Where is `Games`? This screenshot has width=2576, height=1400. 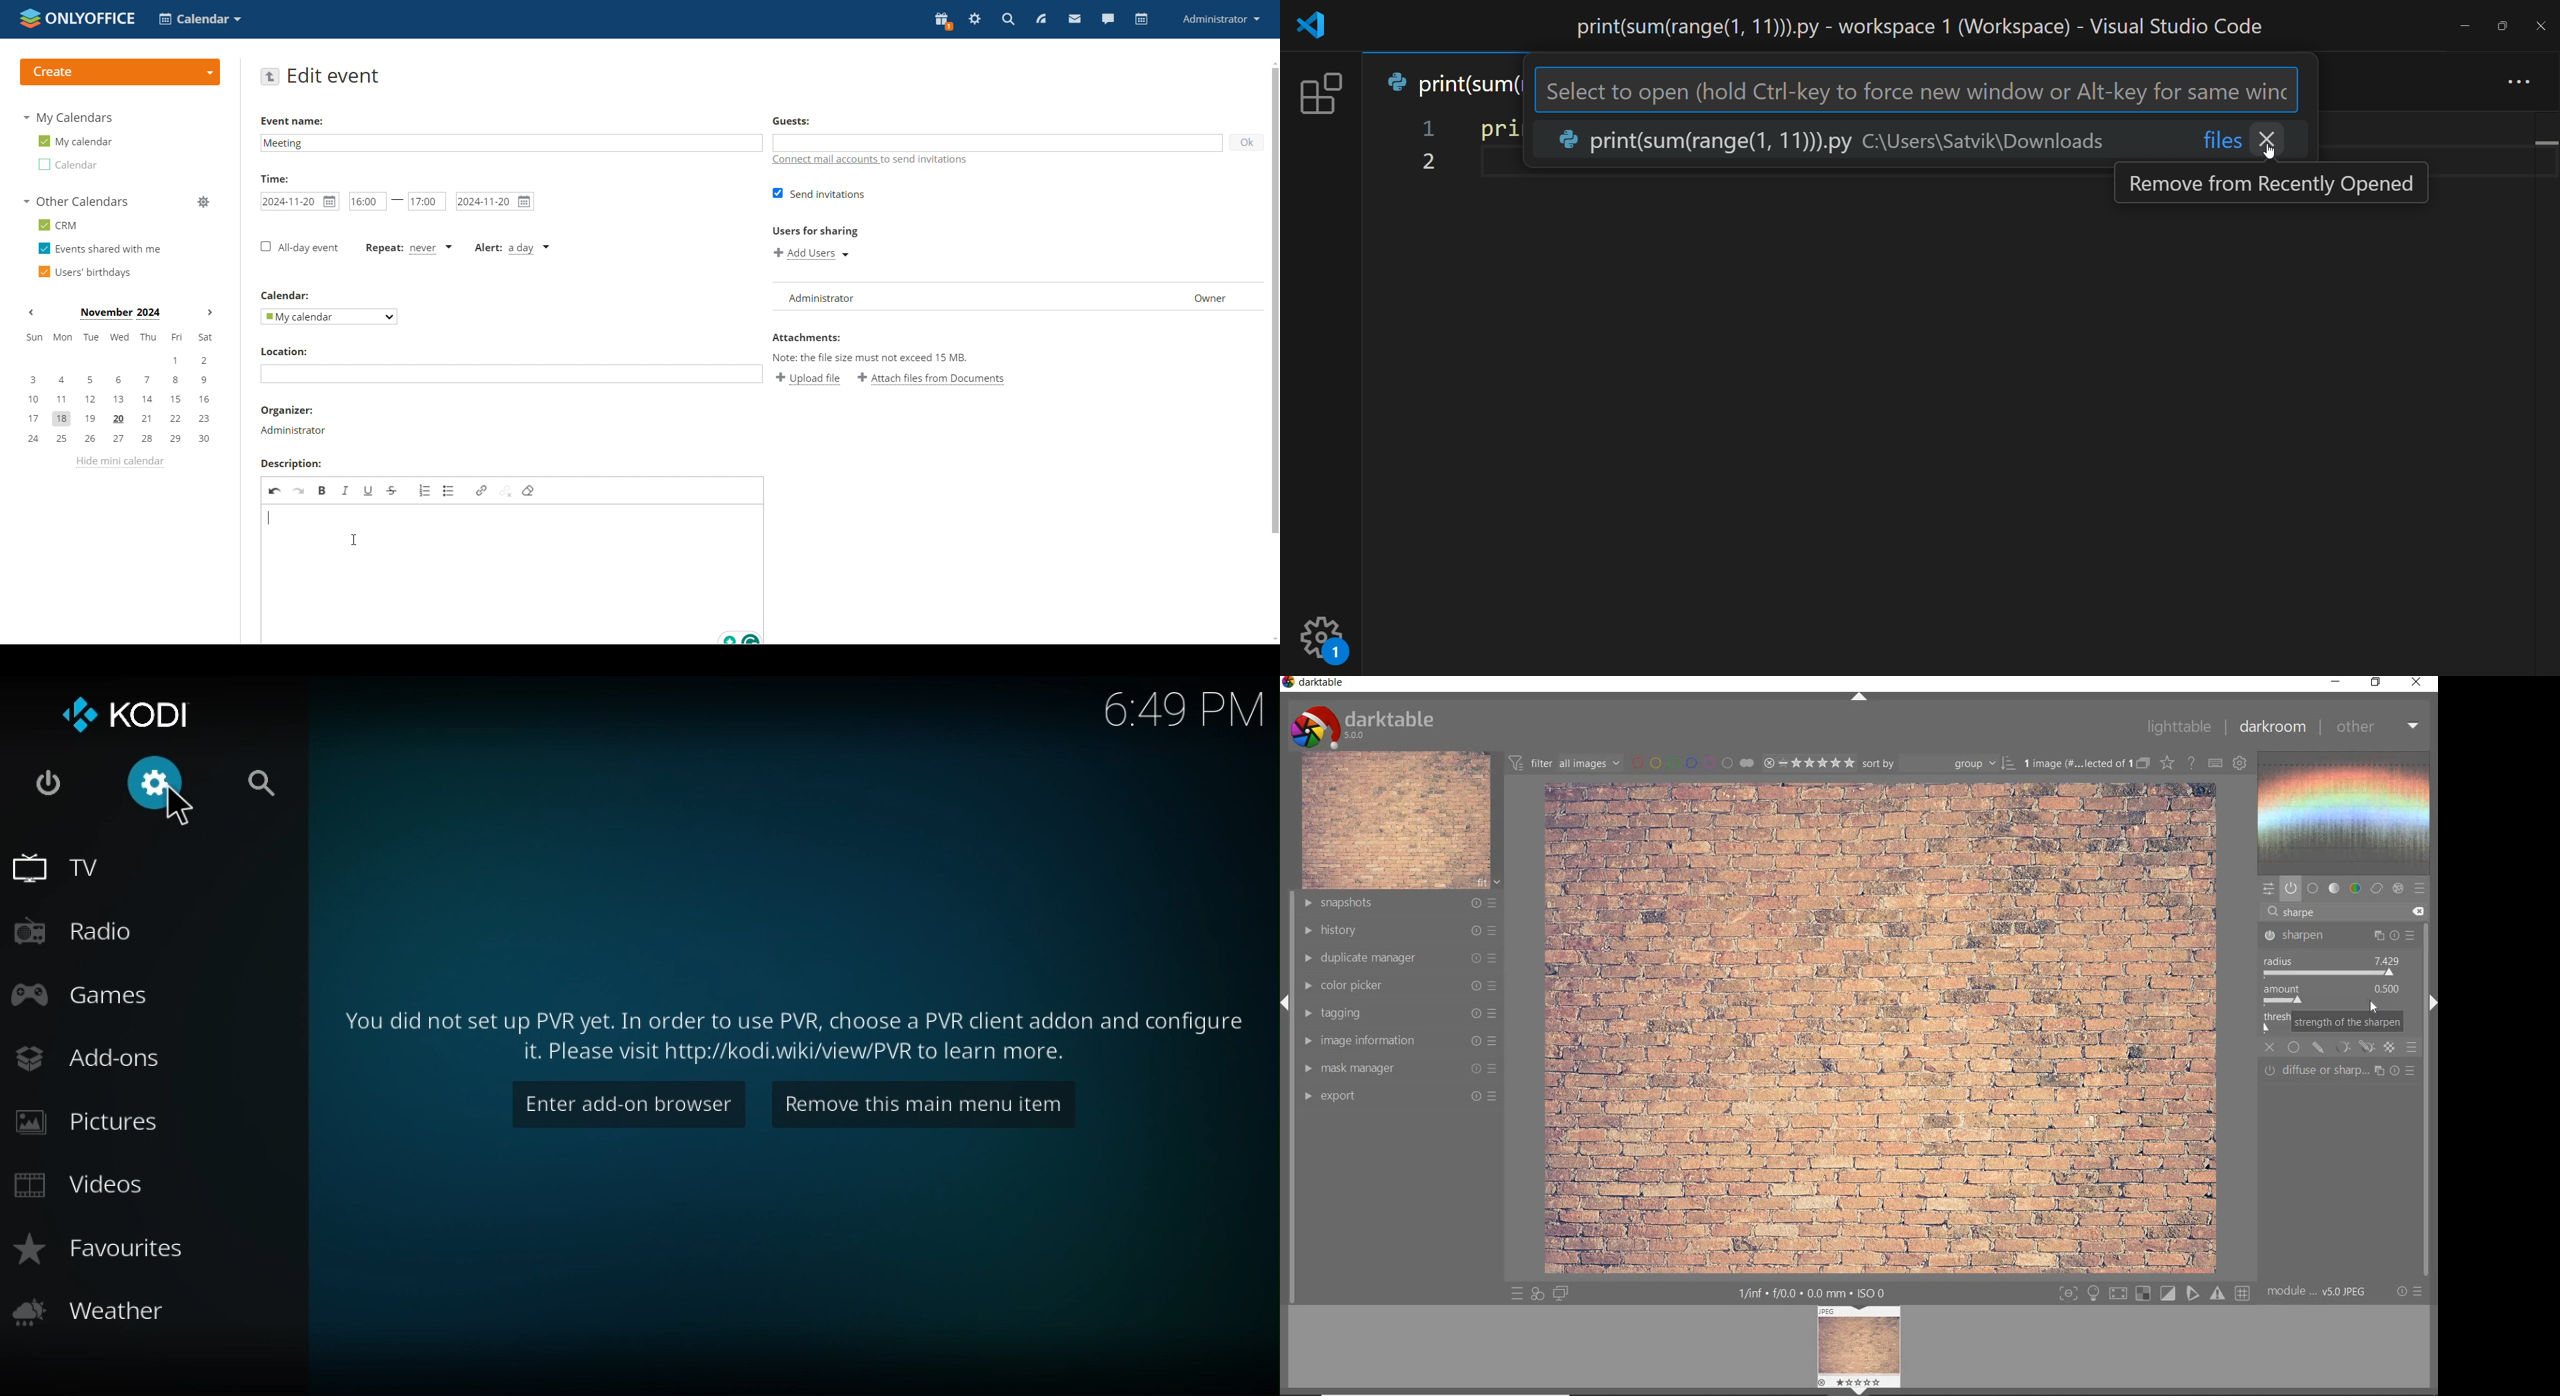 Games is located at coordinates (93, 993).